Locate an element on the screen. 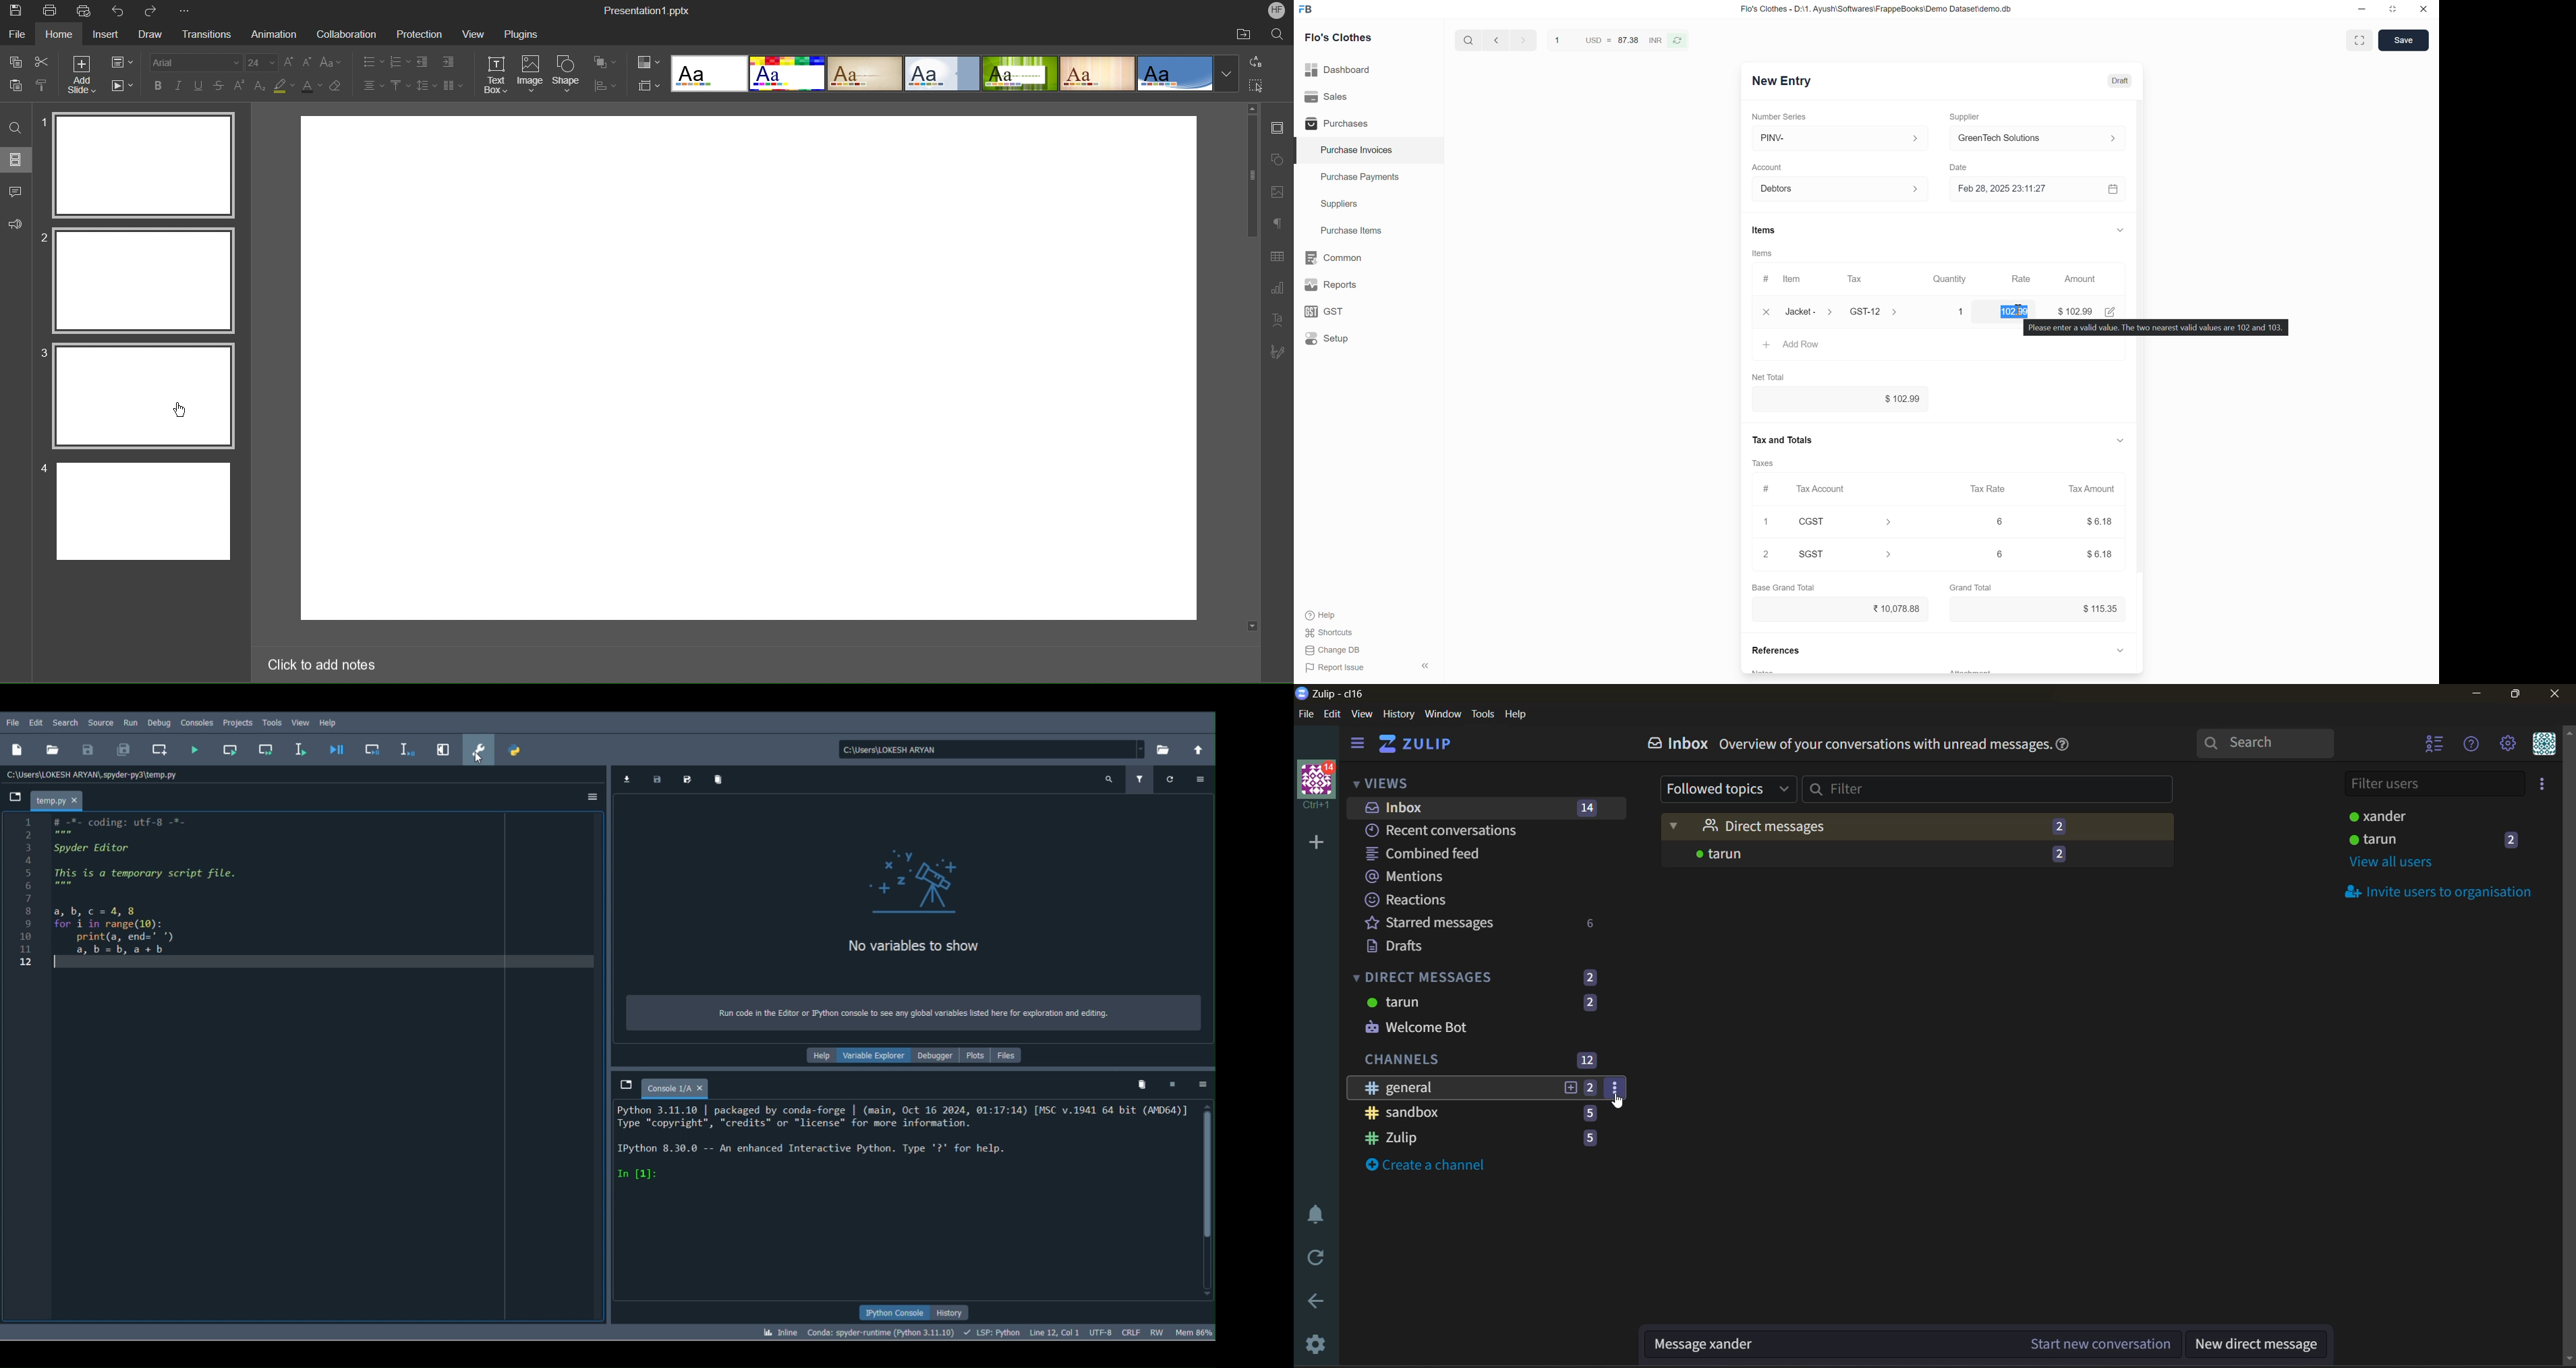 The image size is (2576, 1372). $ 102.99 is located at coordinates (2075, 312).